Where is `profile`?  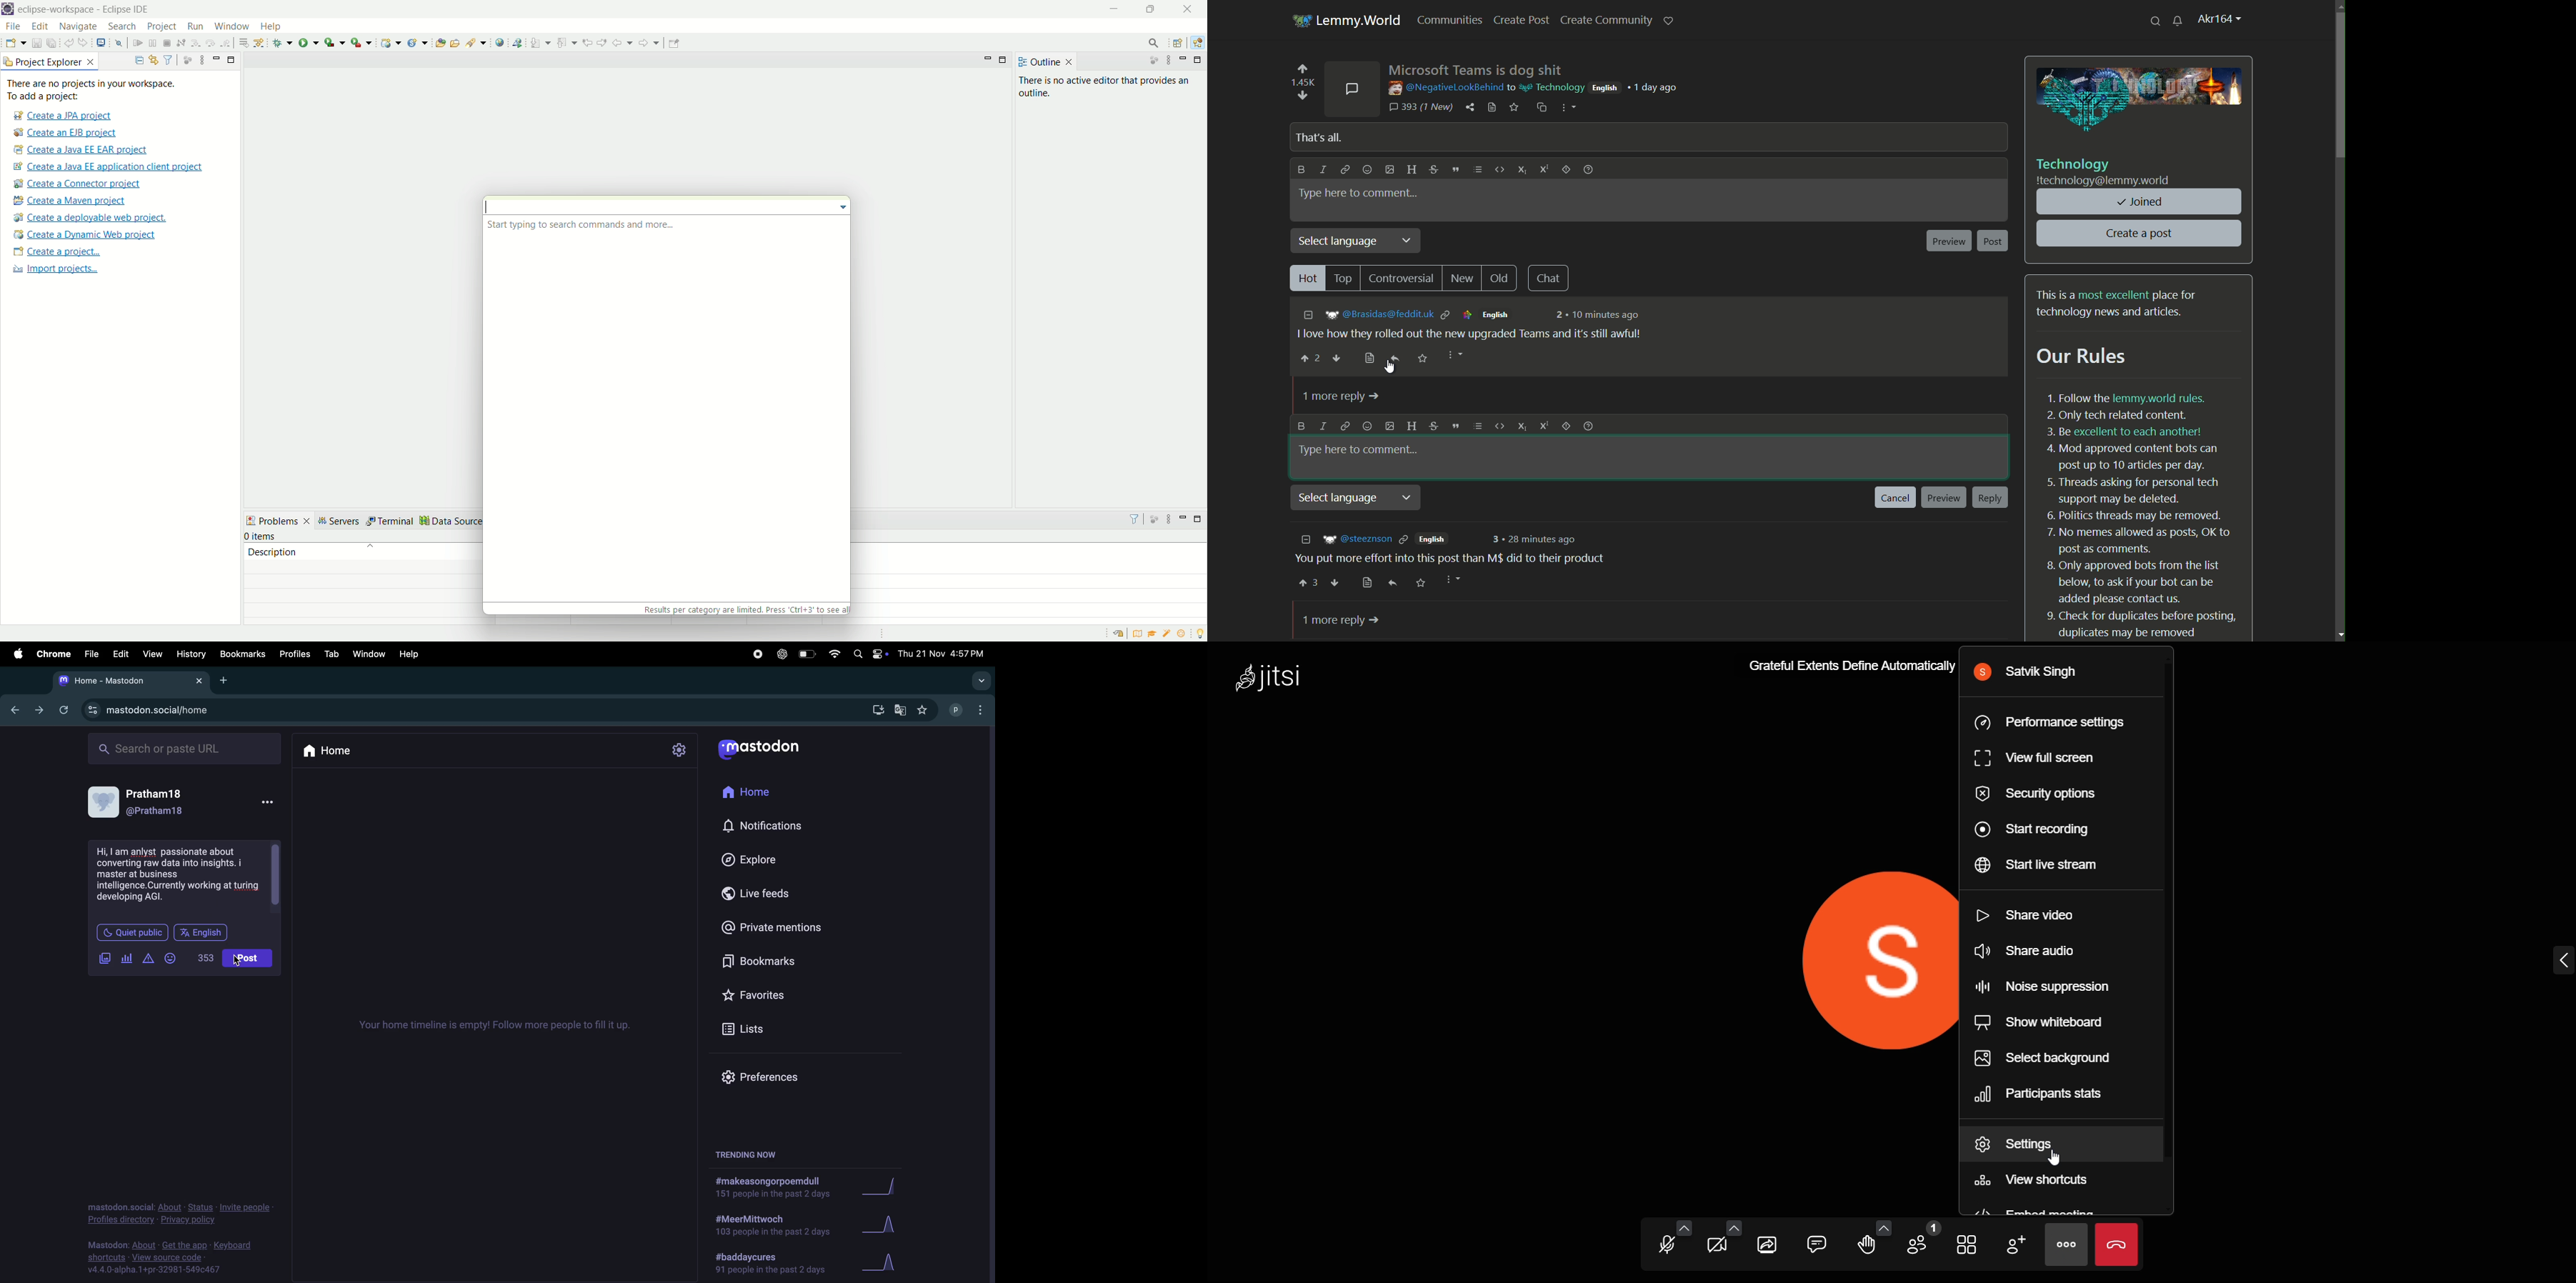 profile is located at coordinates (953, 709).